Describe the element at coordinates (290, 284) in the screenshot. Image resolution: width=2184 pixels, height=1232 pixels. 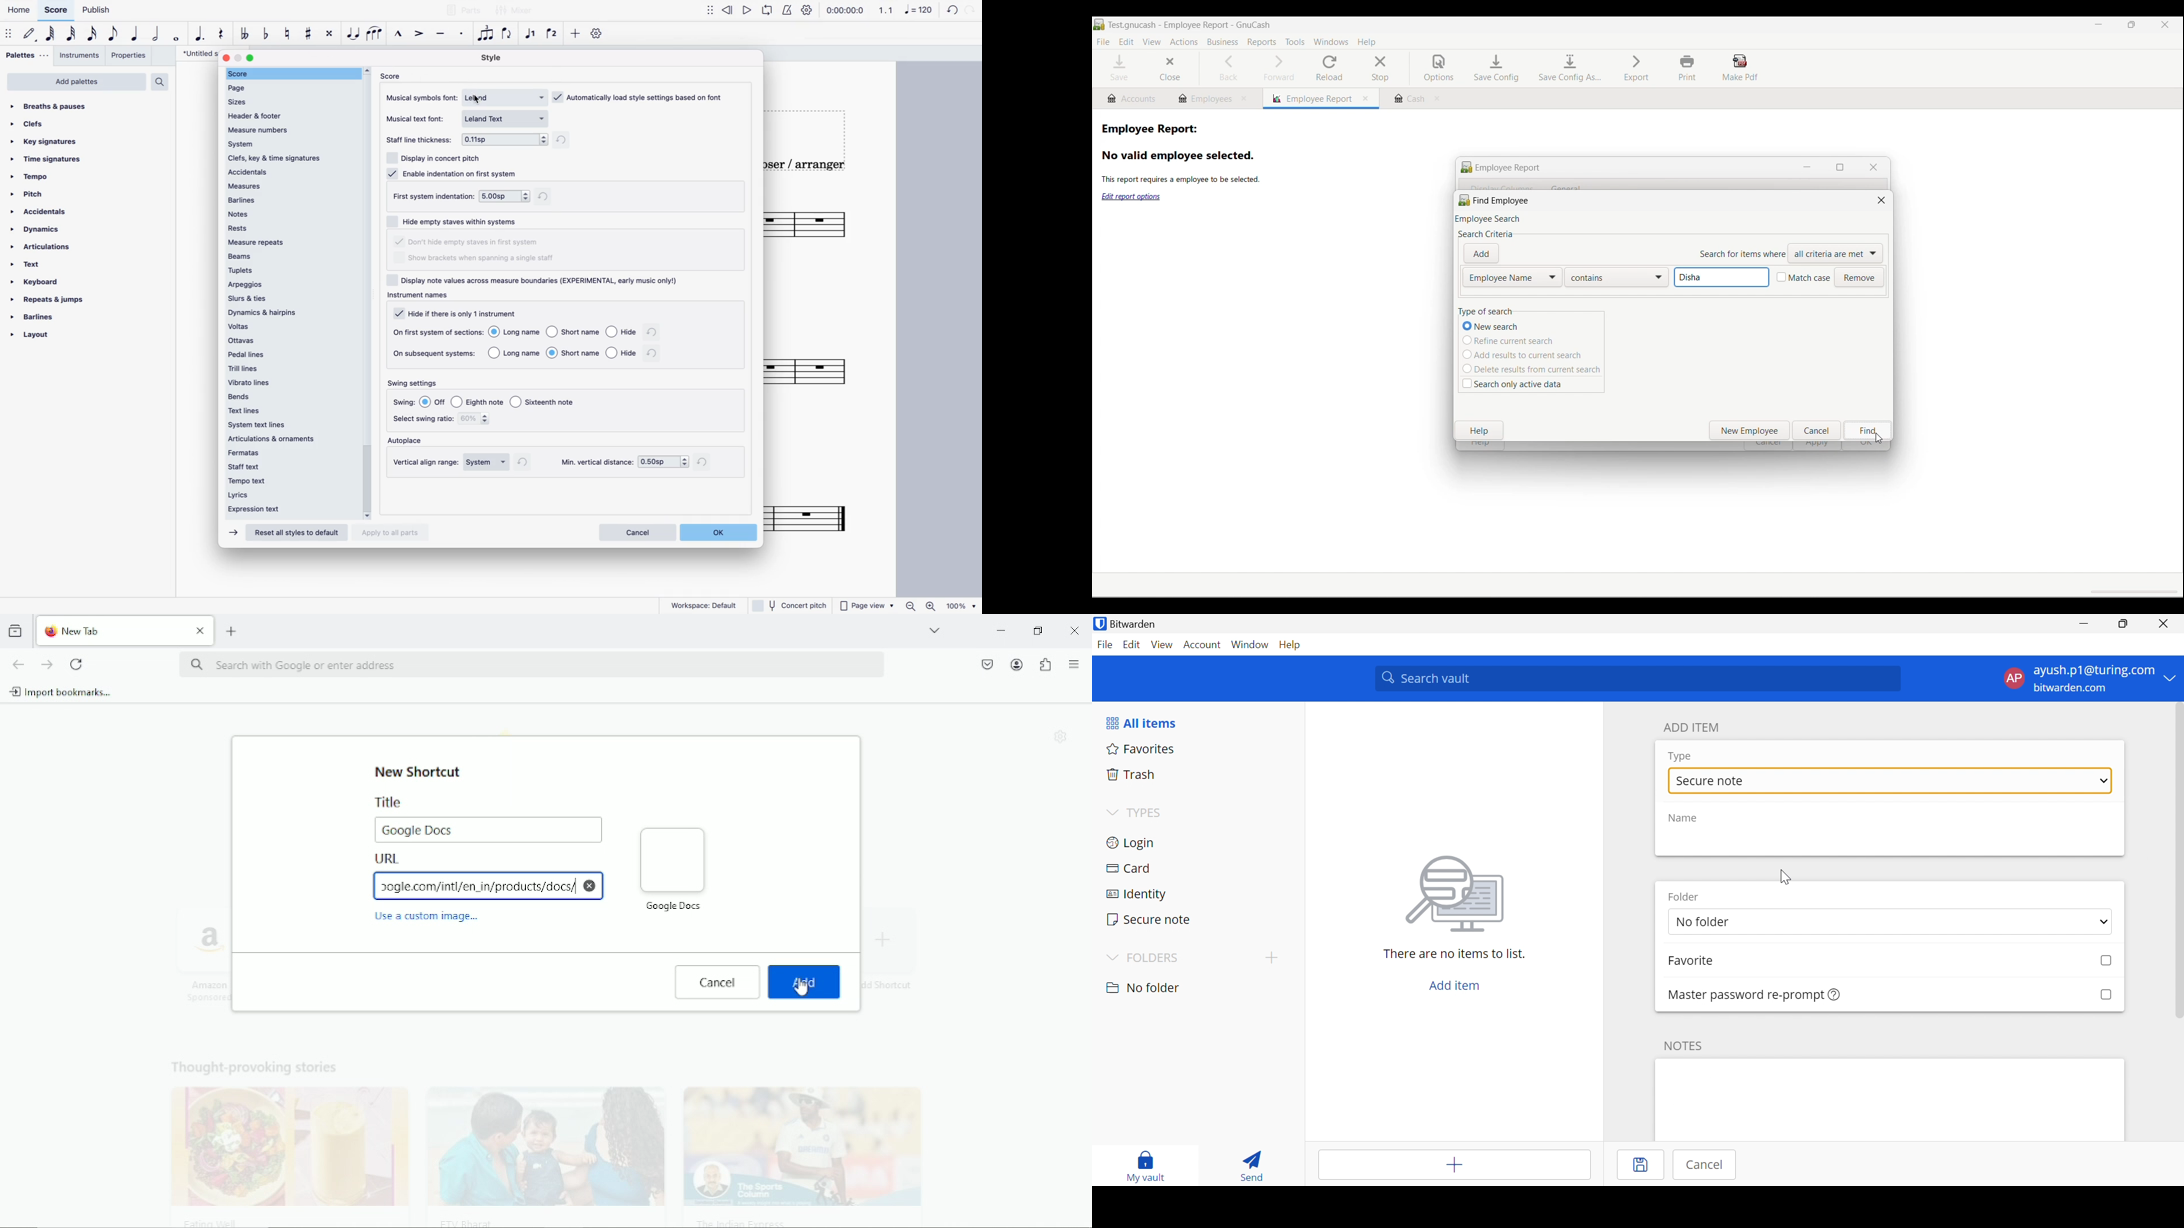
I see `arpeggios` at that location.